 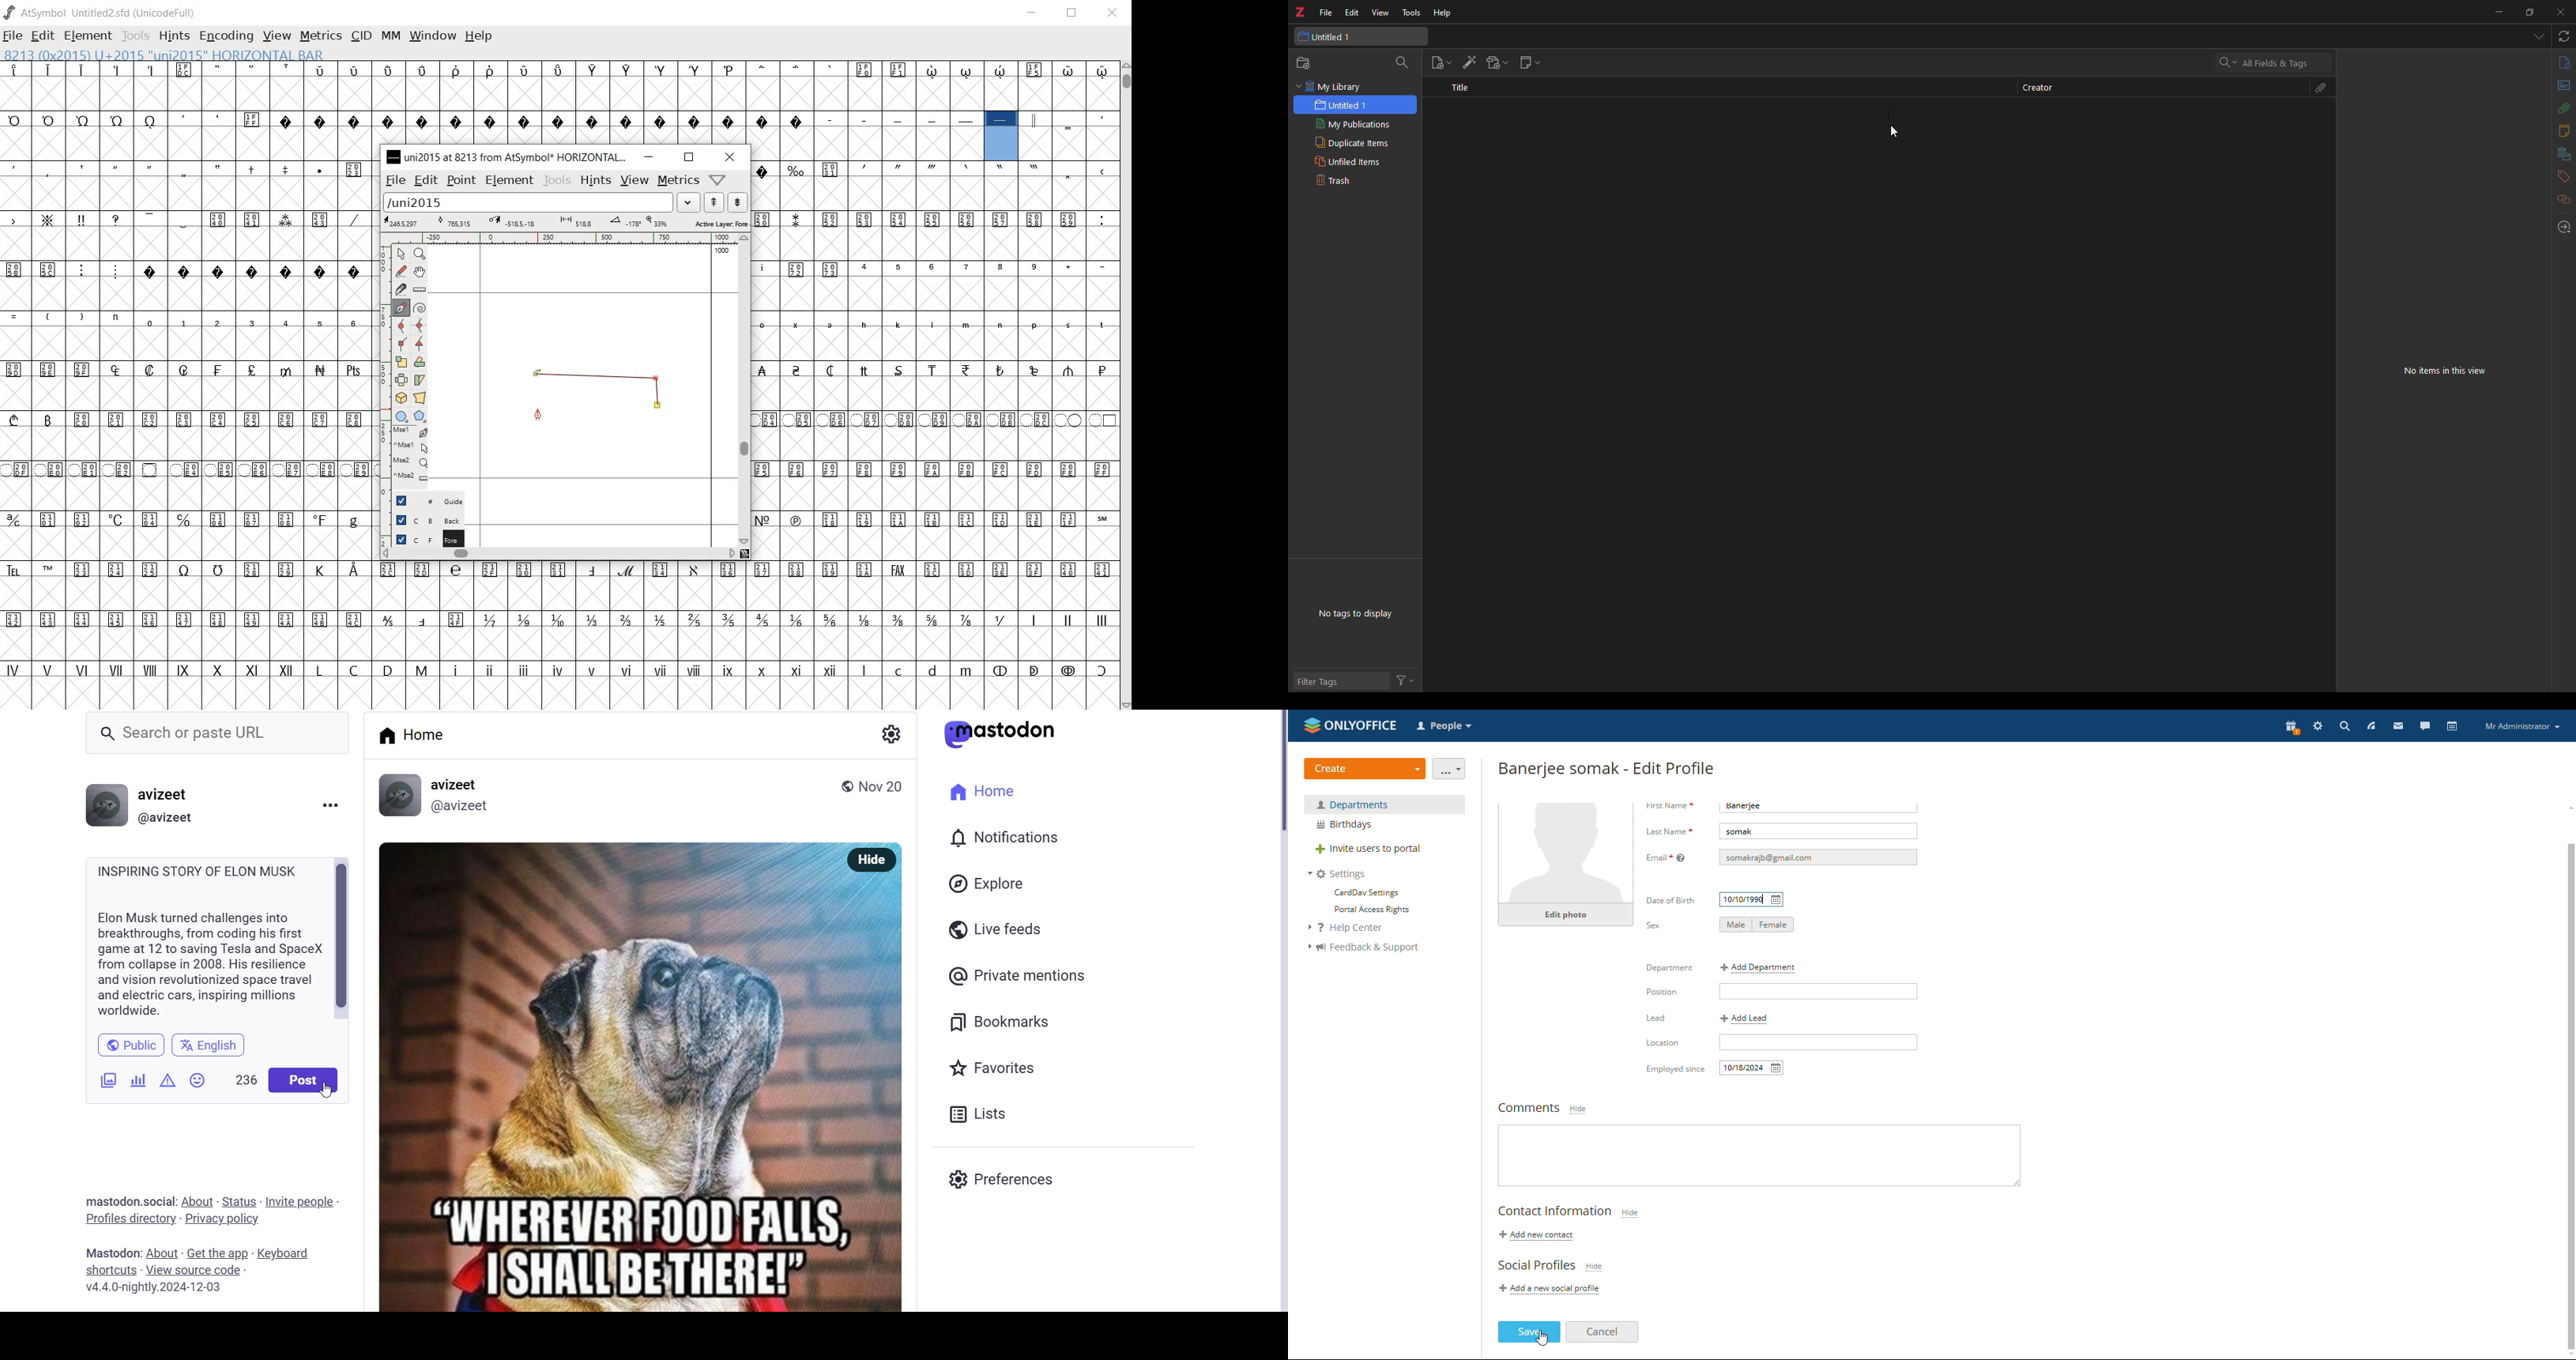 I want to click on Add a corner point, so click(x=419, y=344).